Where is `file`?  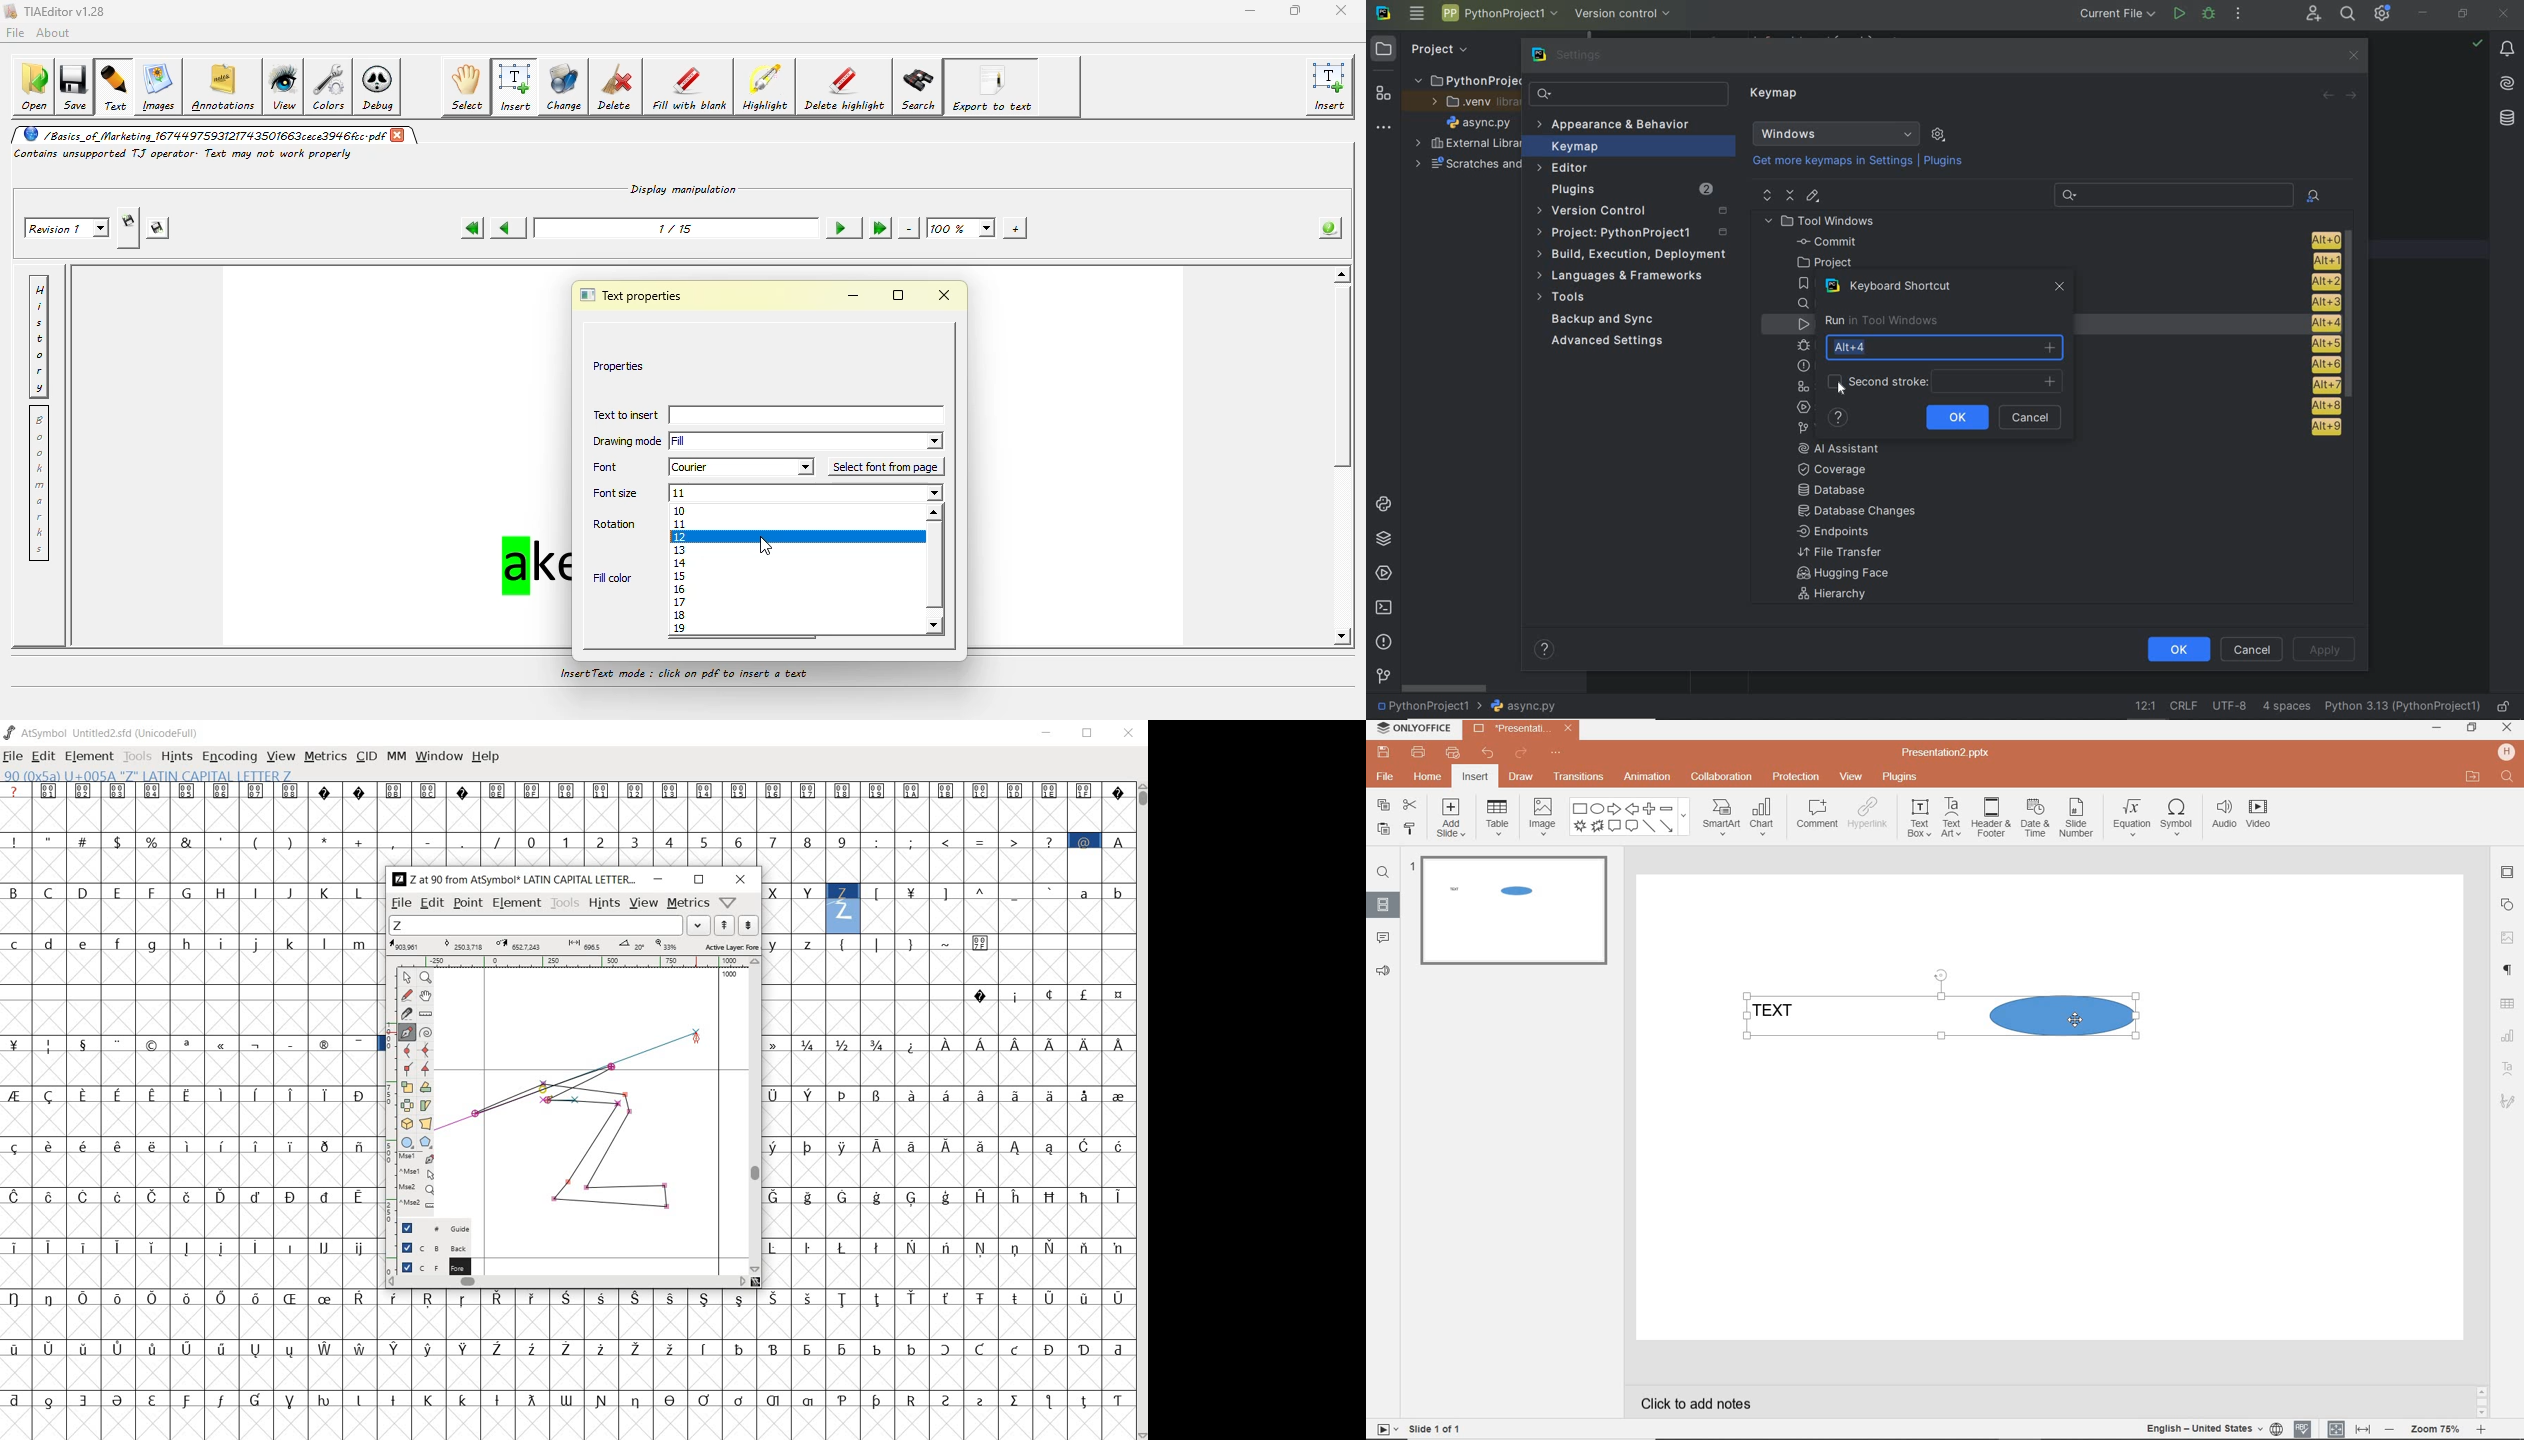
file is located at coordinates (1386, 777).